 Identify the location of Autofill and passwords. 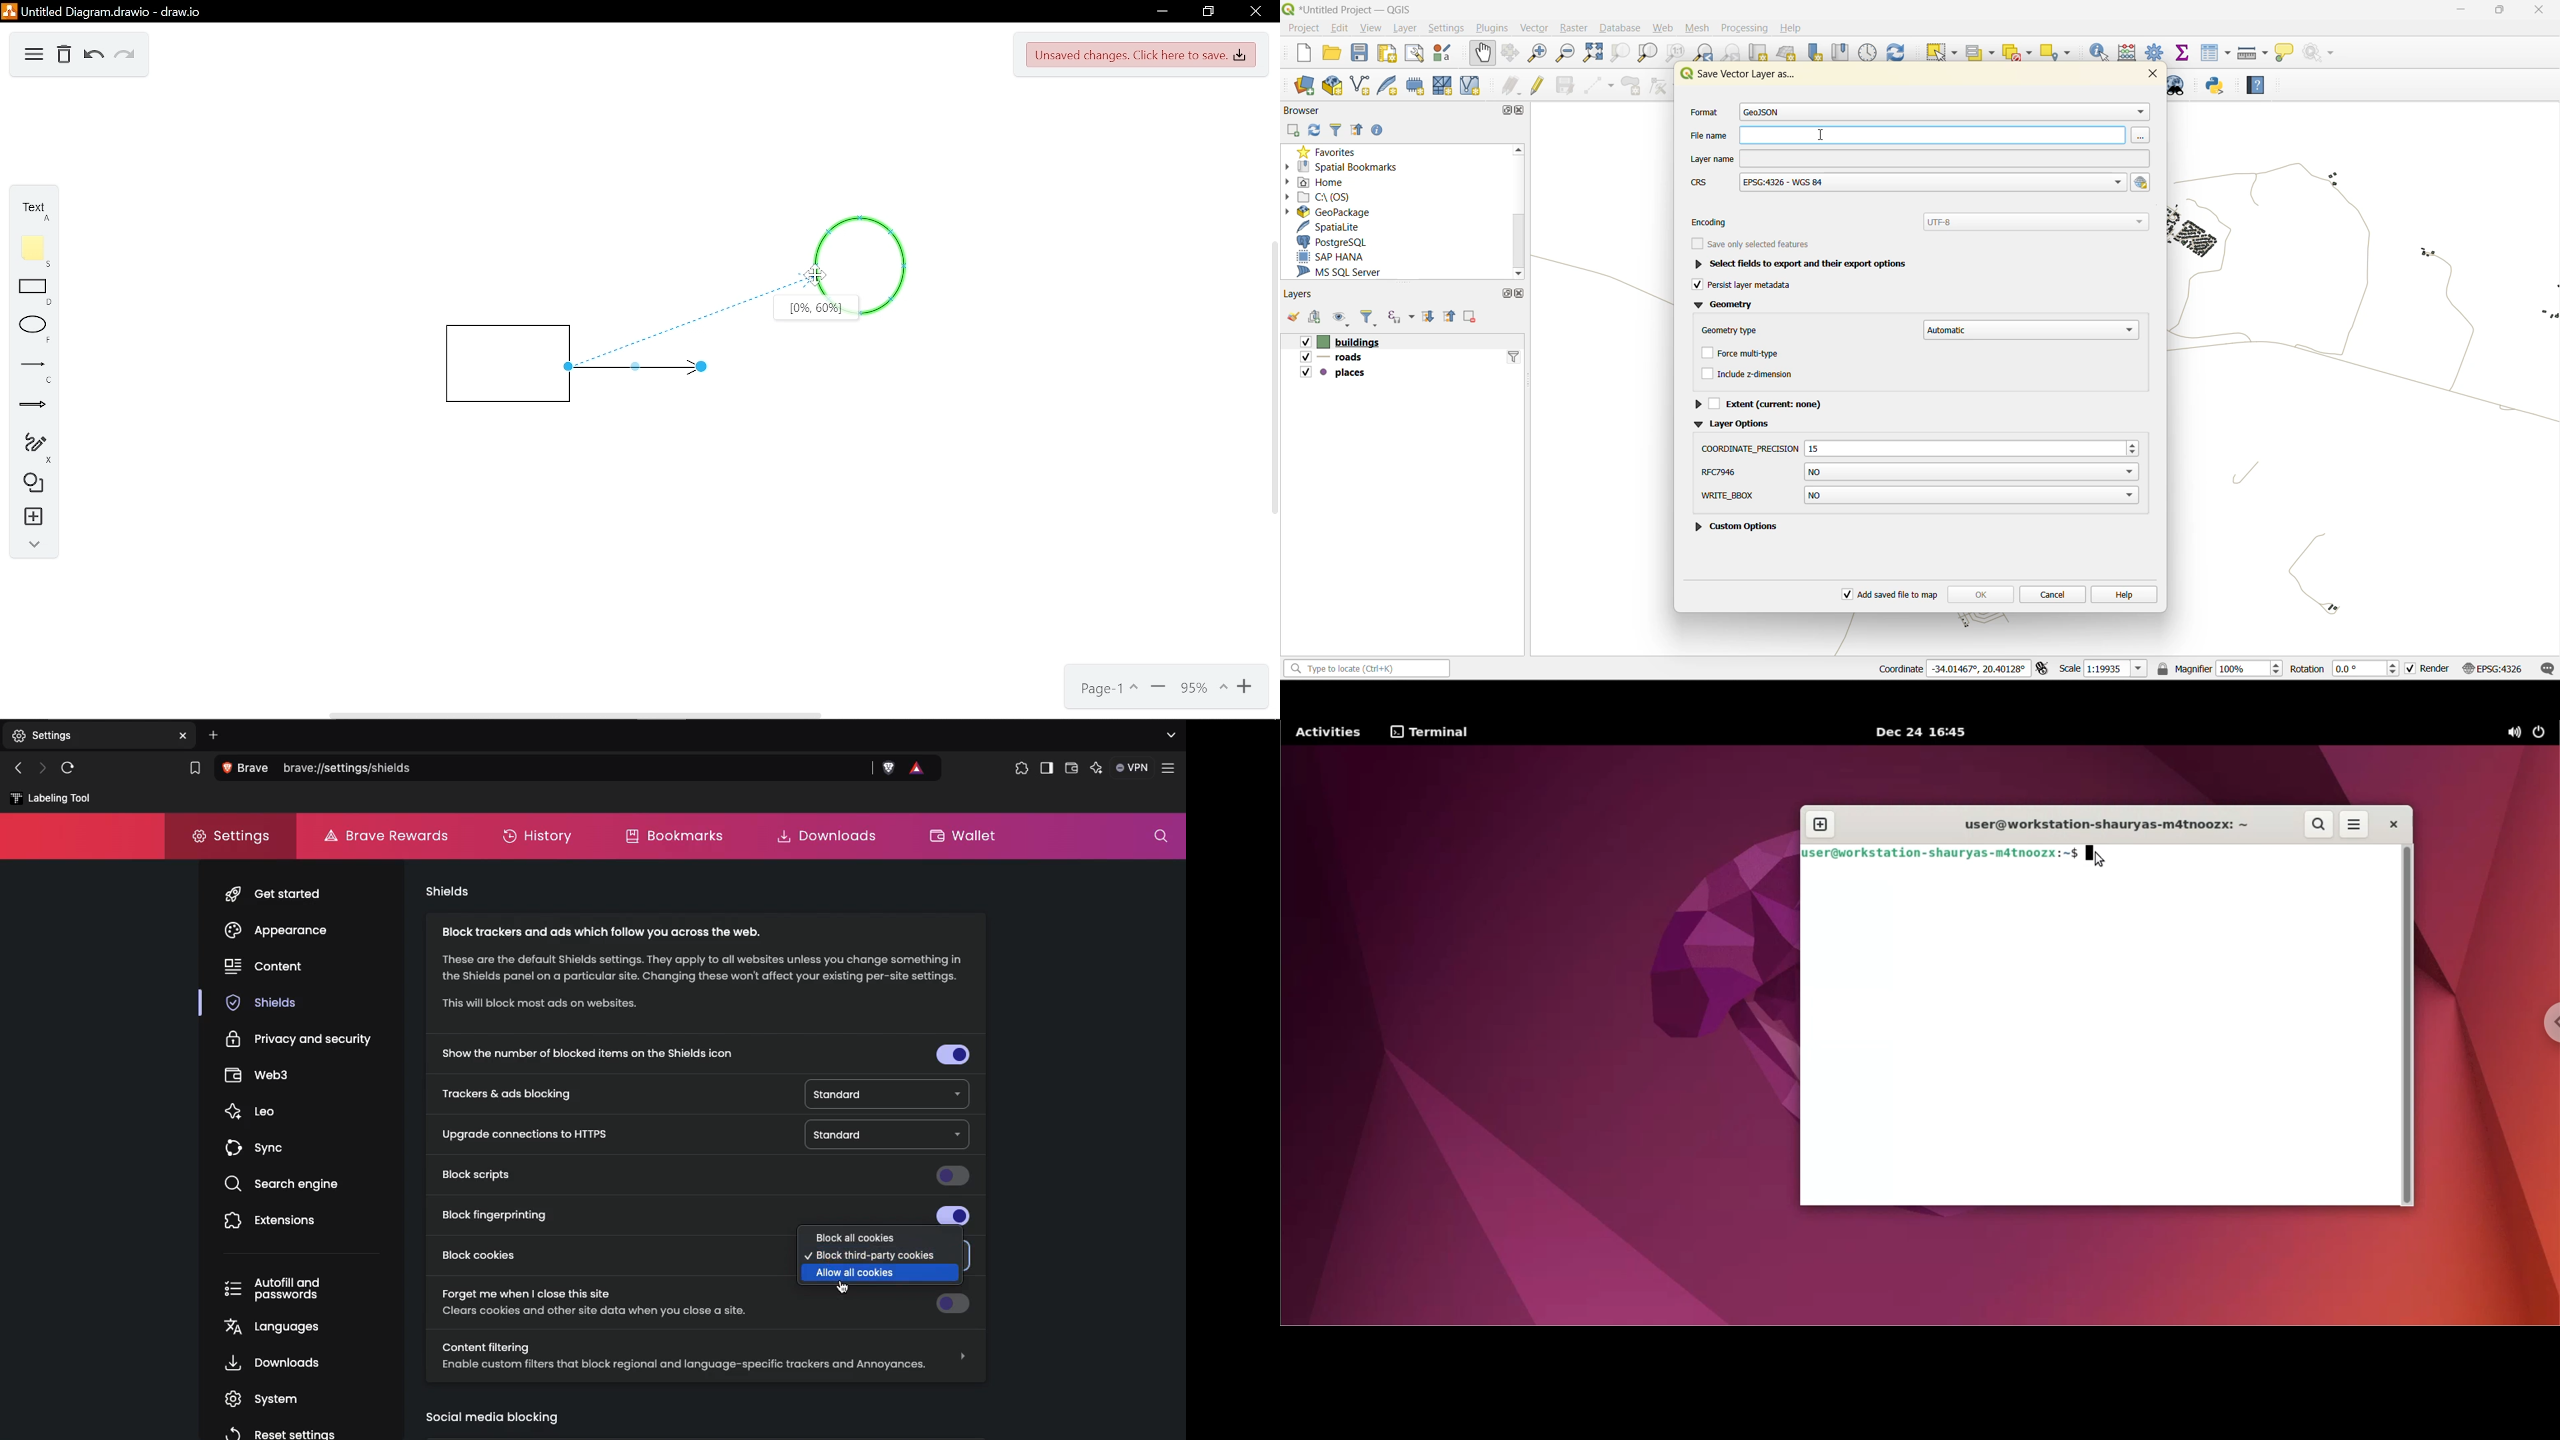
(272, 1293).